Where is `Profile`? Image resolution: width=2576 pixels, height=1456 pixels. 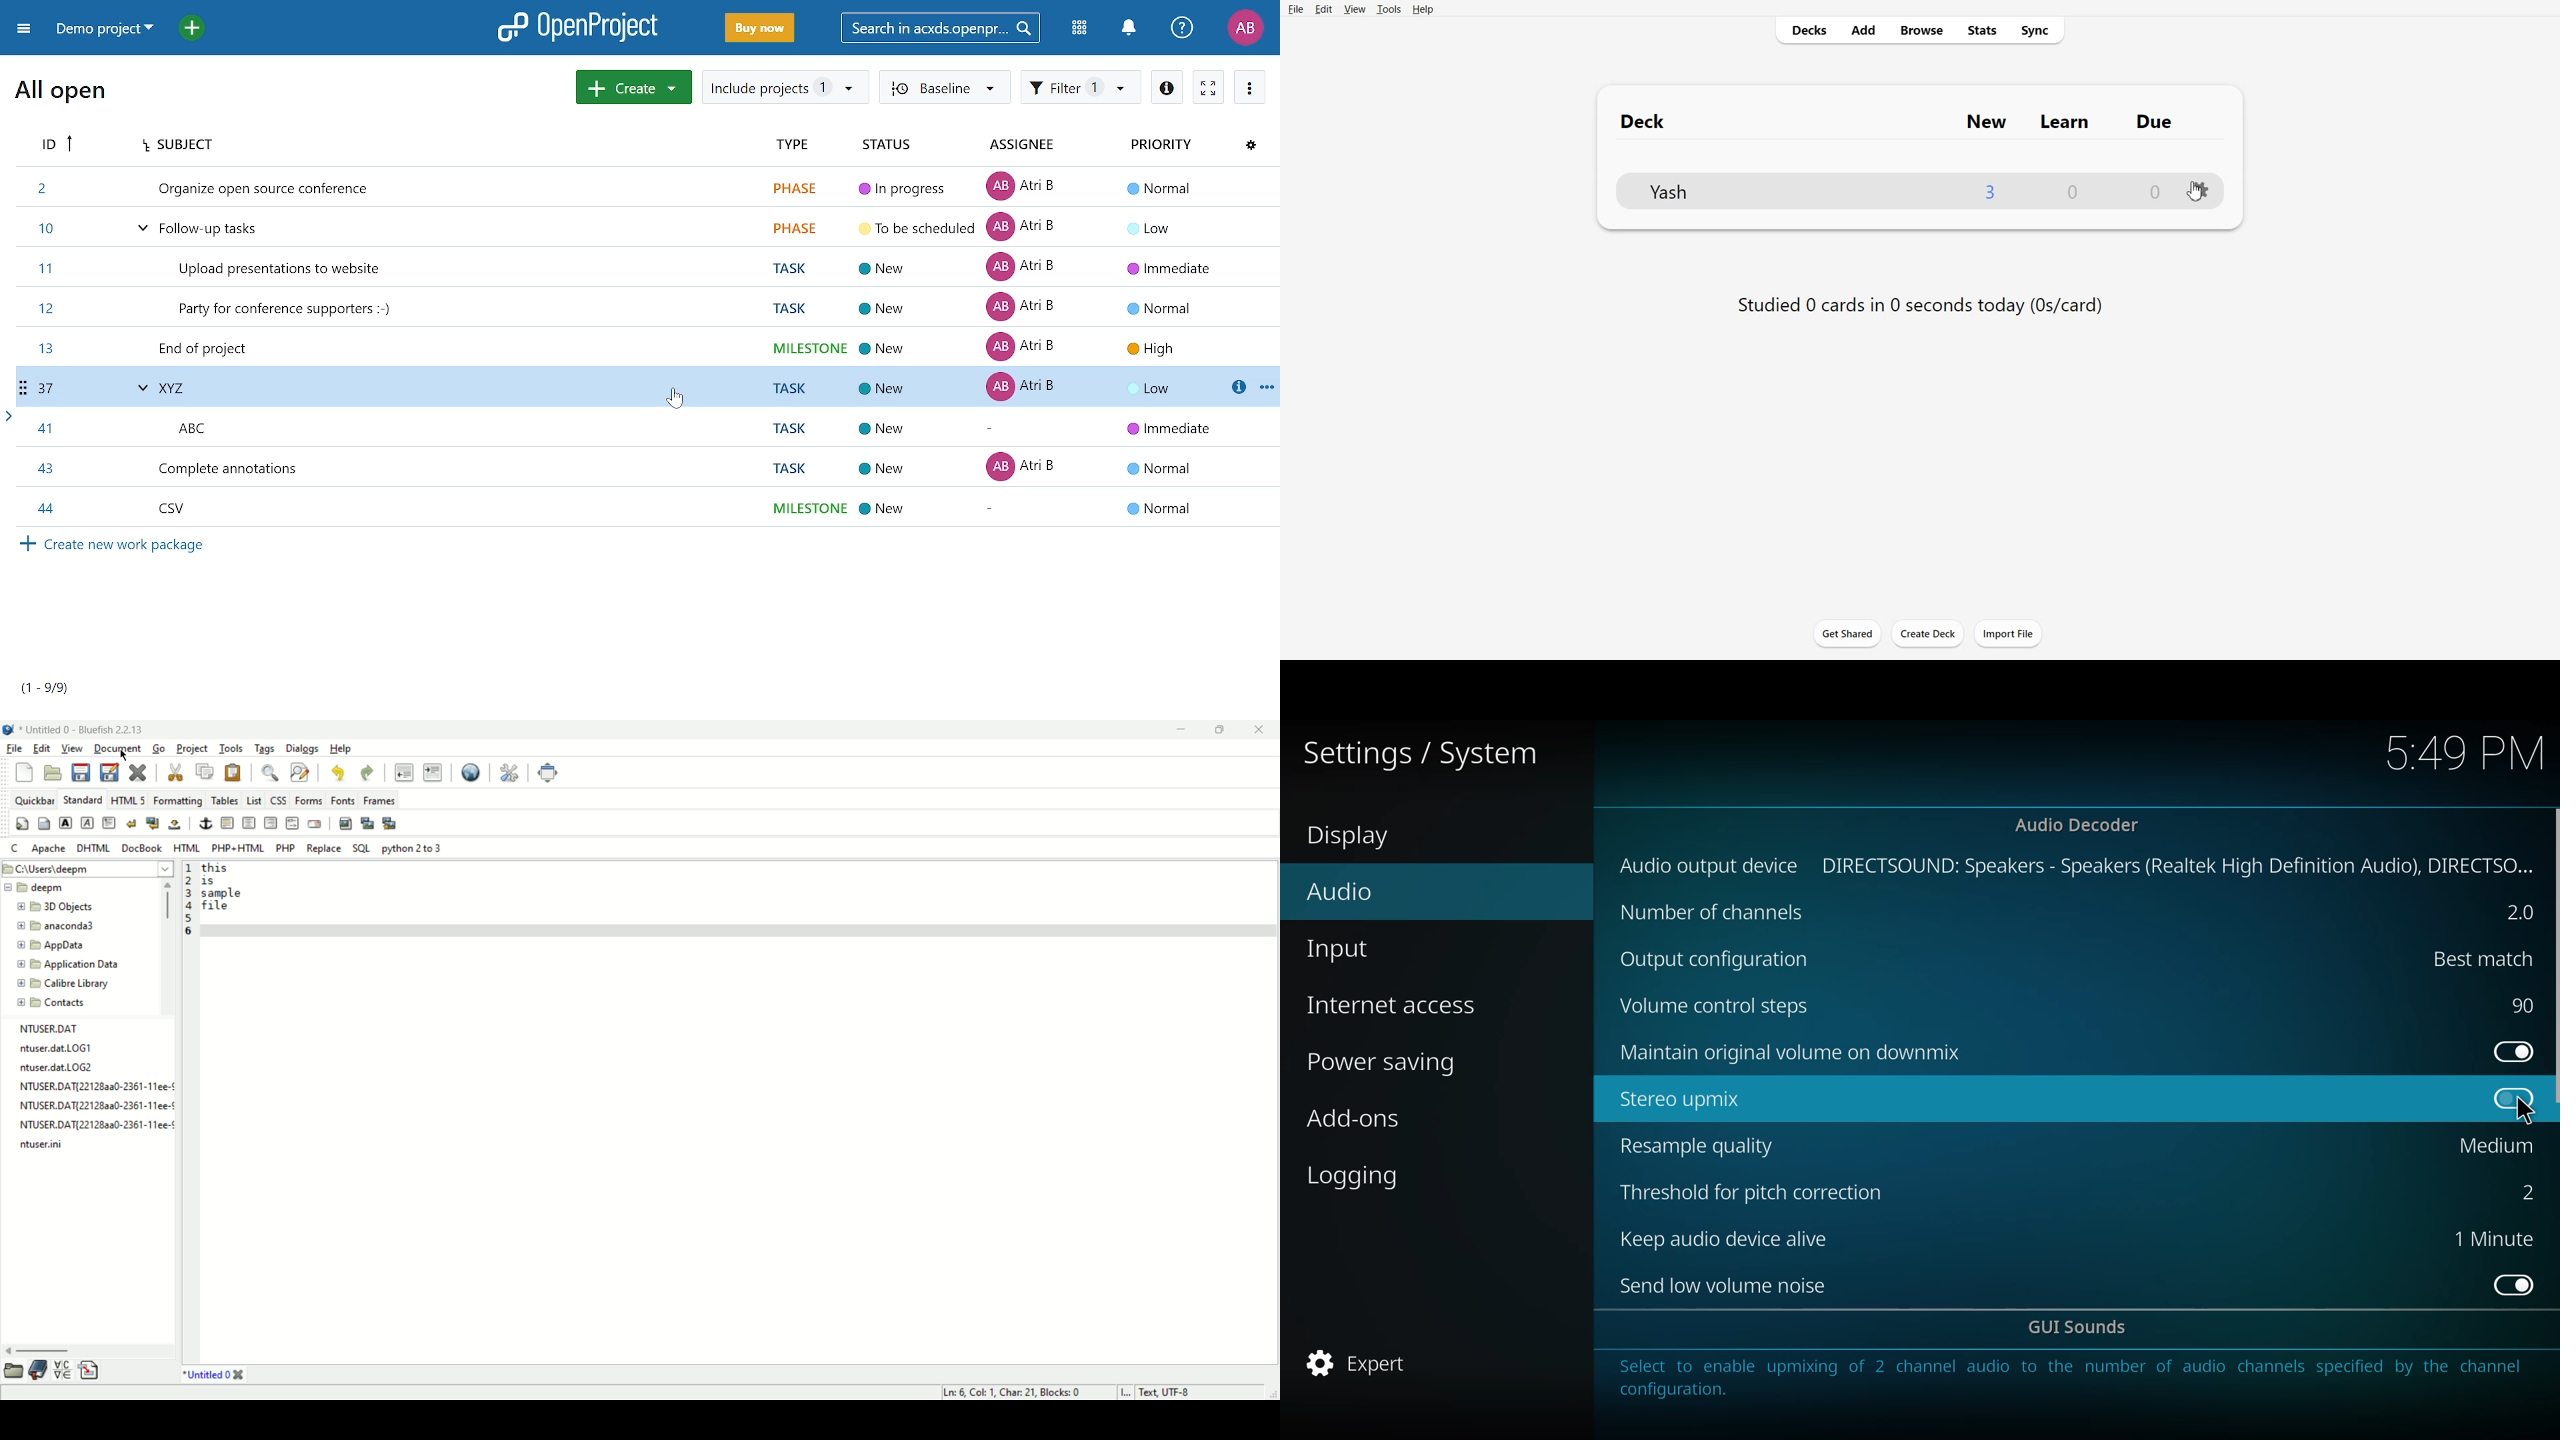 Profile is located at coordinates (1246, 28).